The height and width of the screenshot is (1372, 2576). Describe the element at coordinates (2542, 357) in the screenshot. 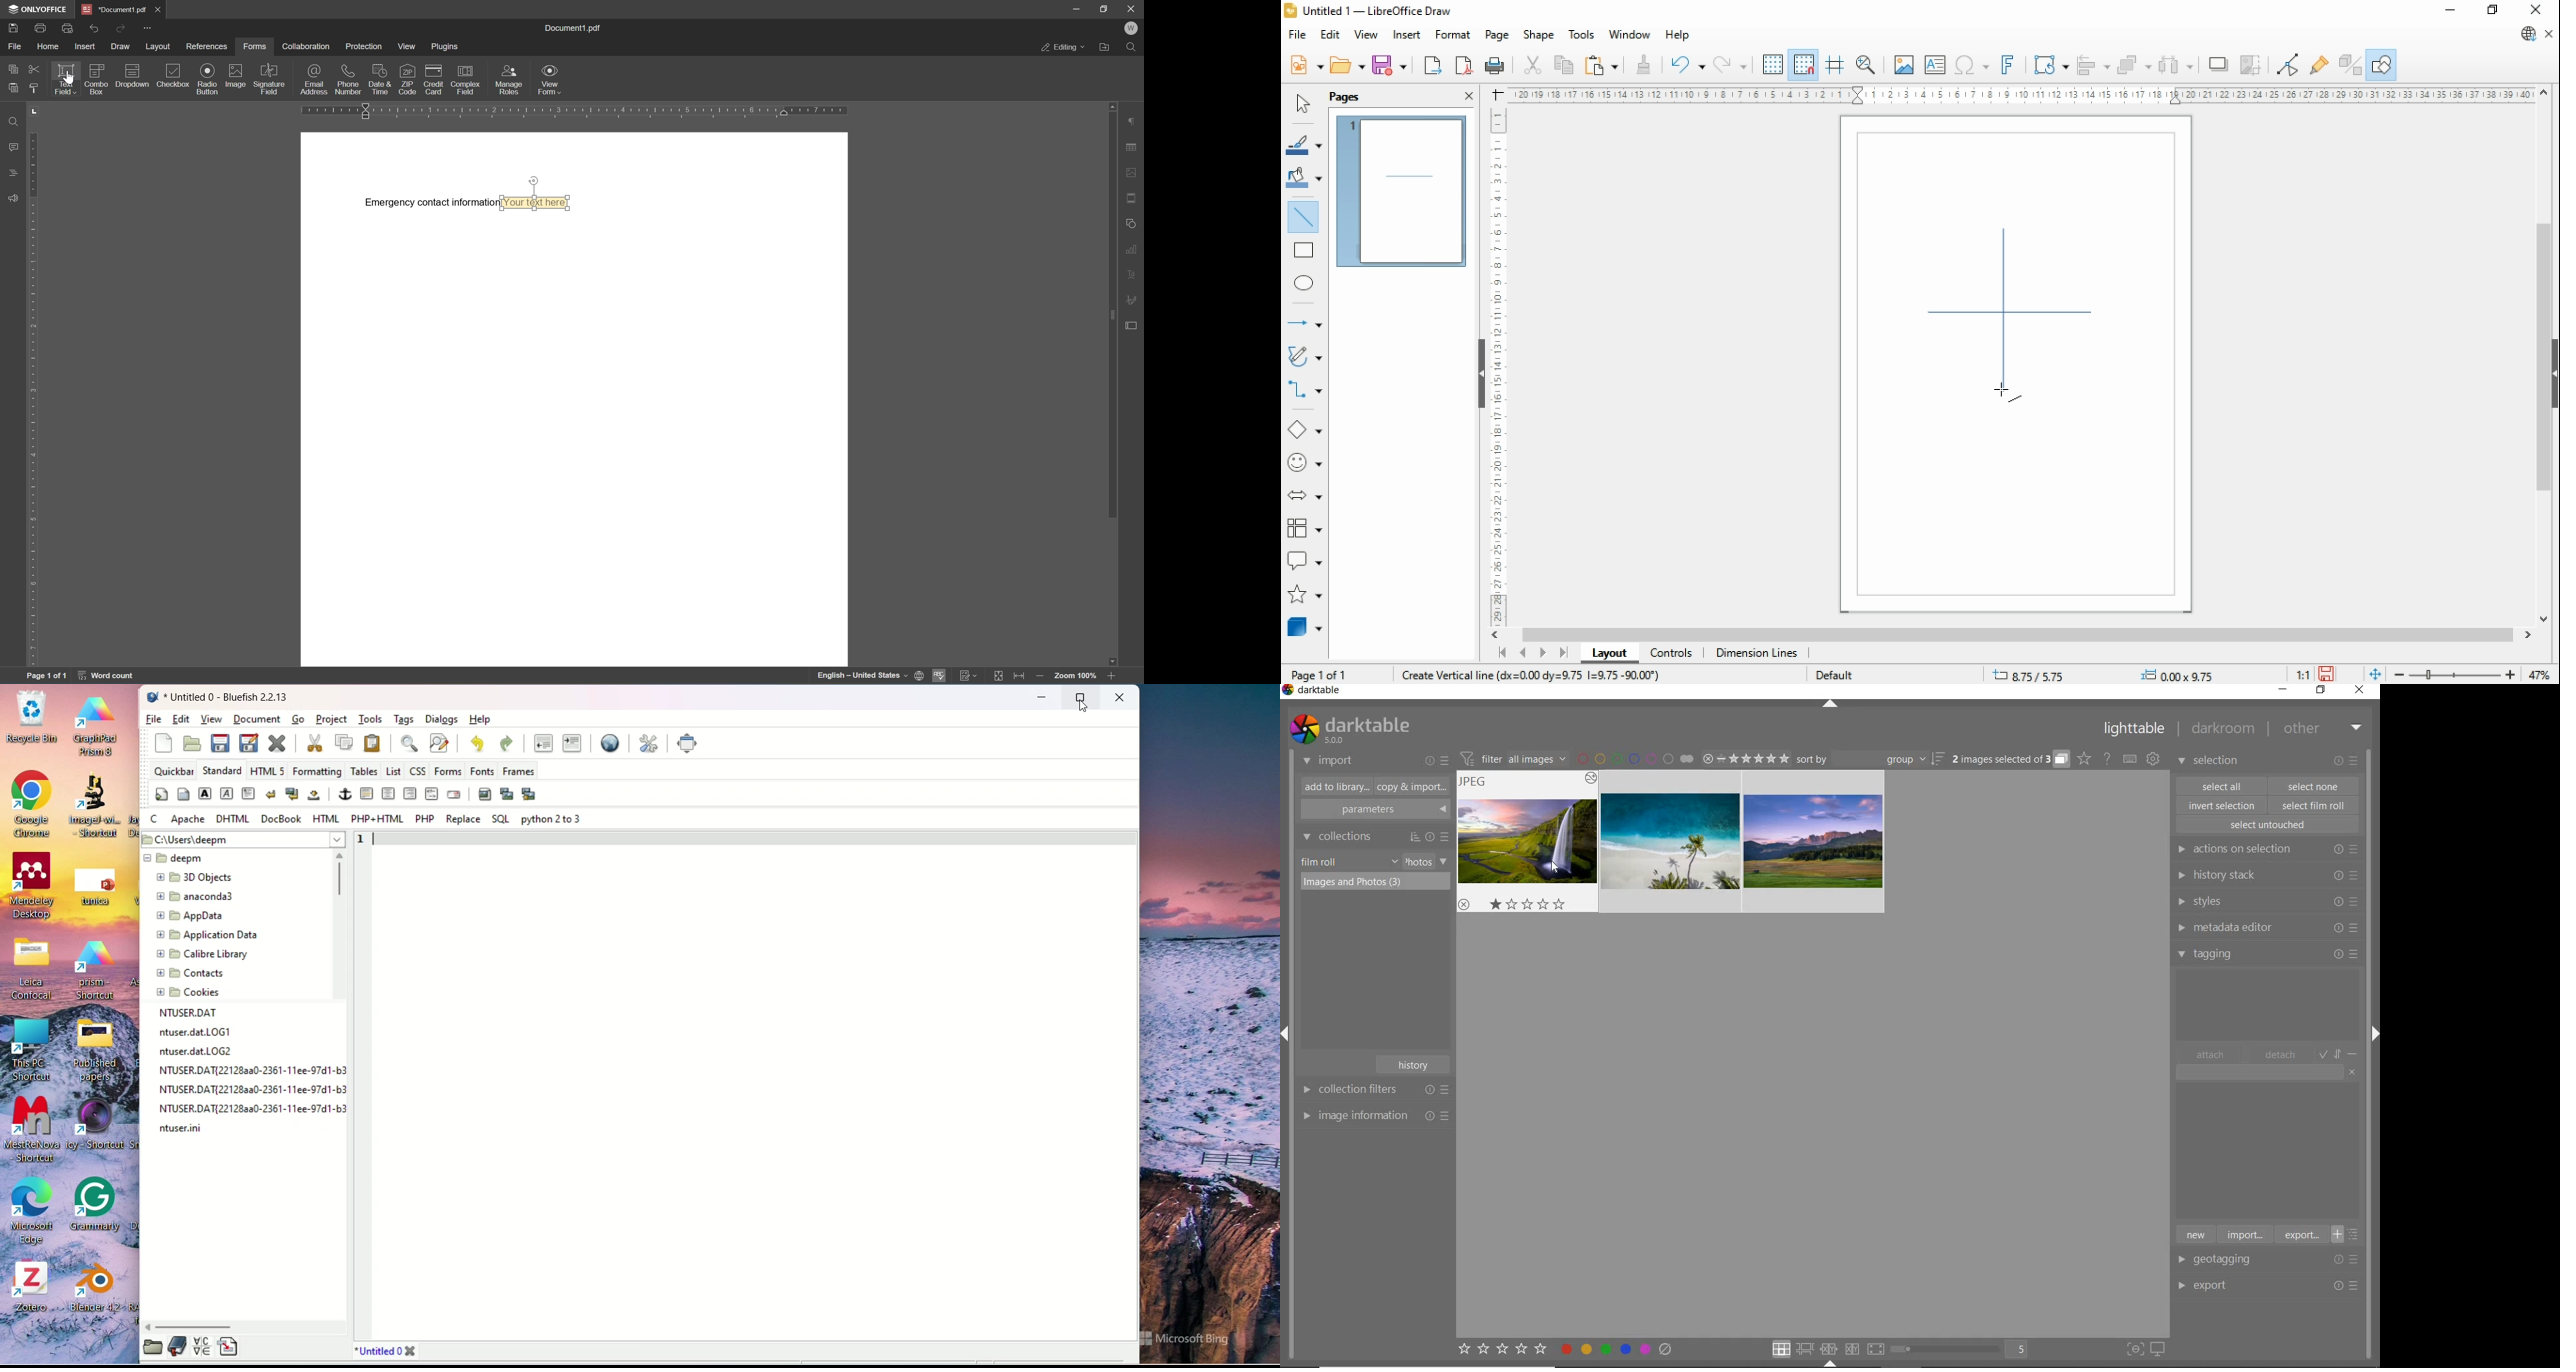

I see `scroll bar` at that location.